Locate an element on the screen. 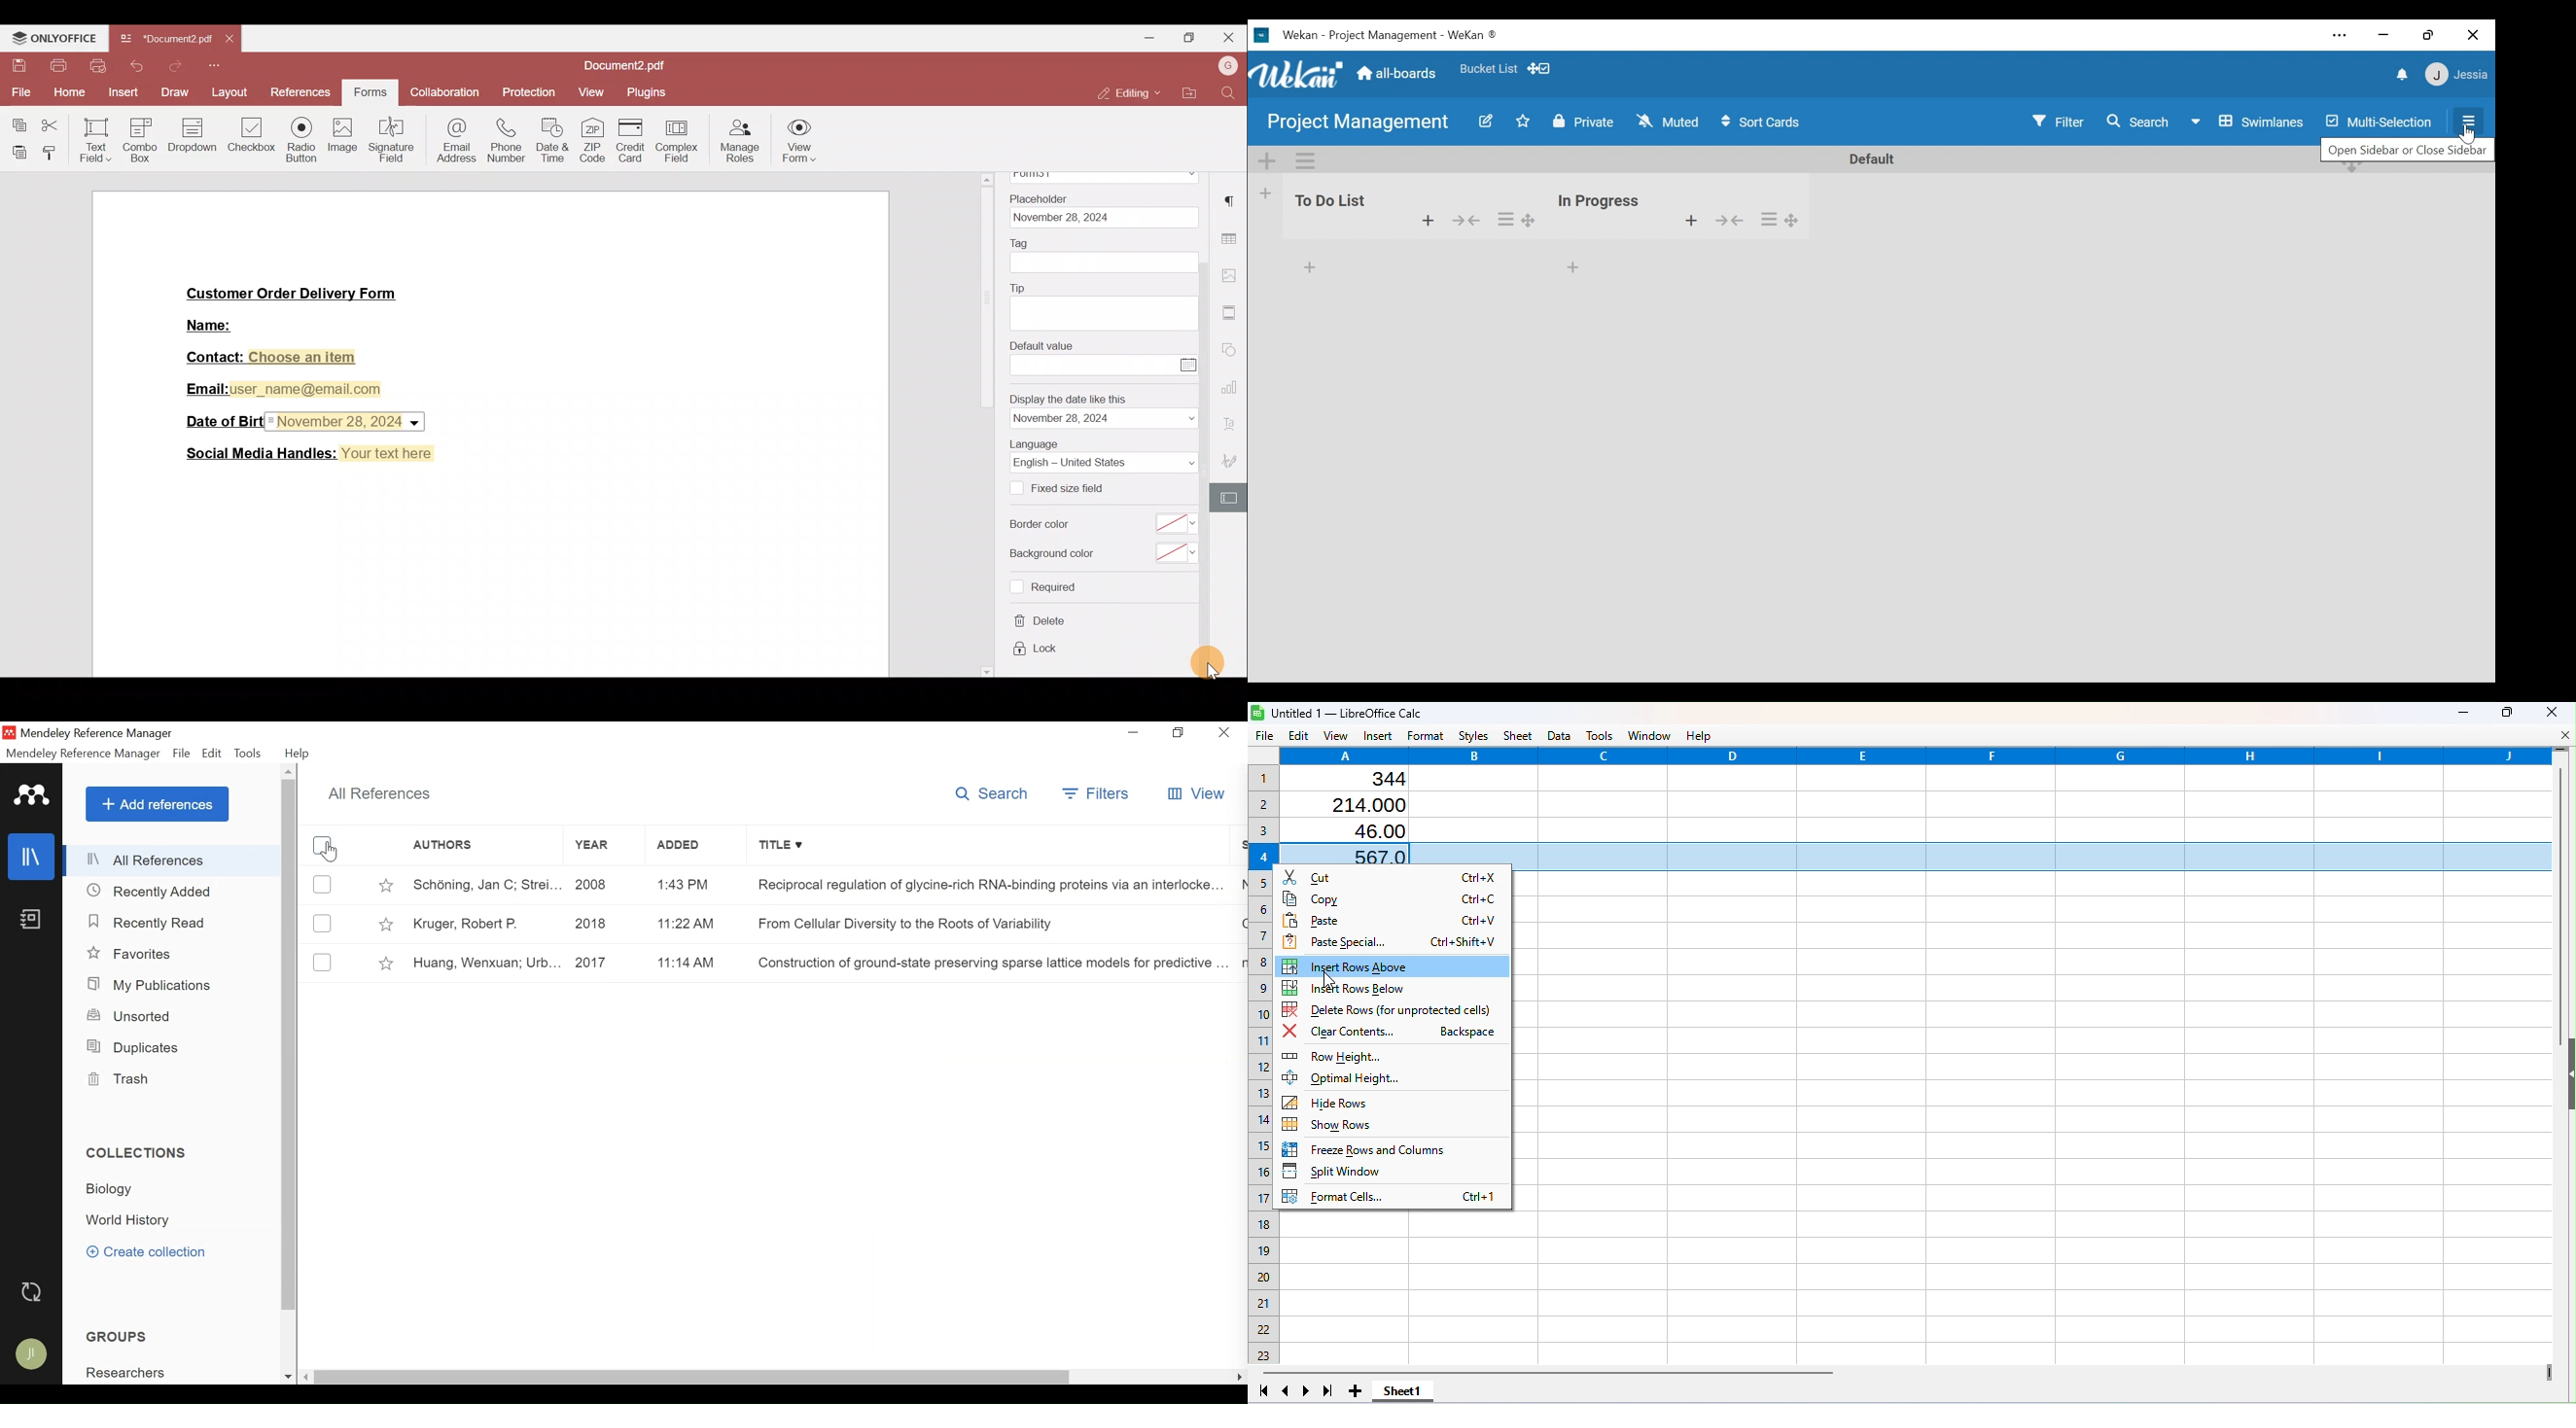 The height and width of the screenshot is (1428, 2576). Chart settings is located at coordinates (1233, 392).